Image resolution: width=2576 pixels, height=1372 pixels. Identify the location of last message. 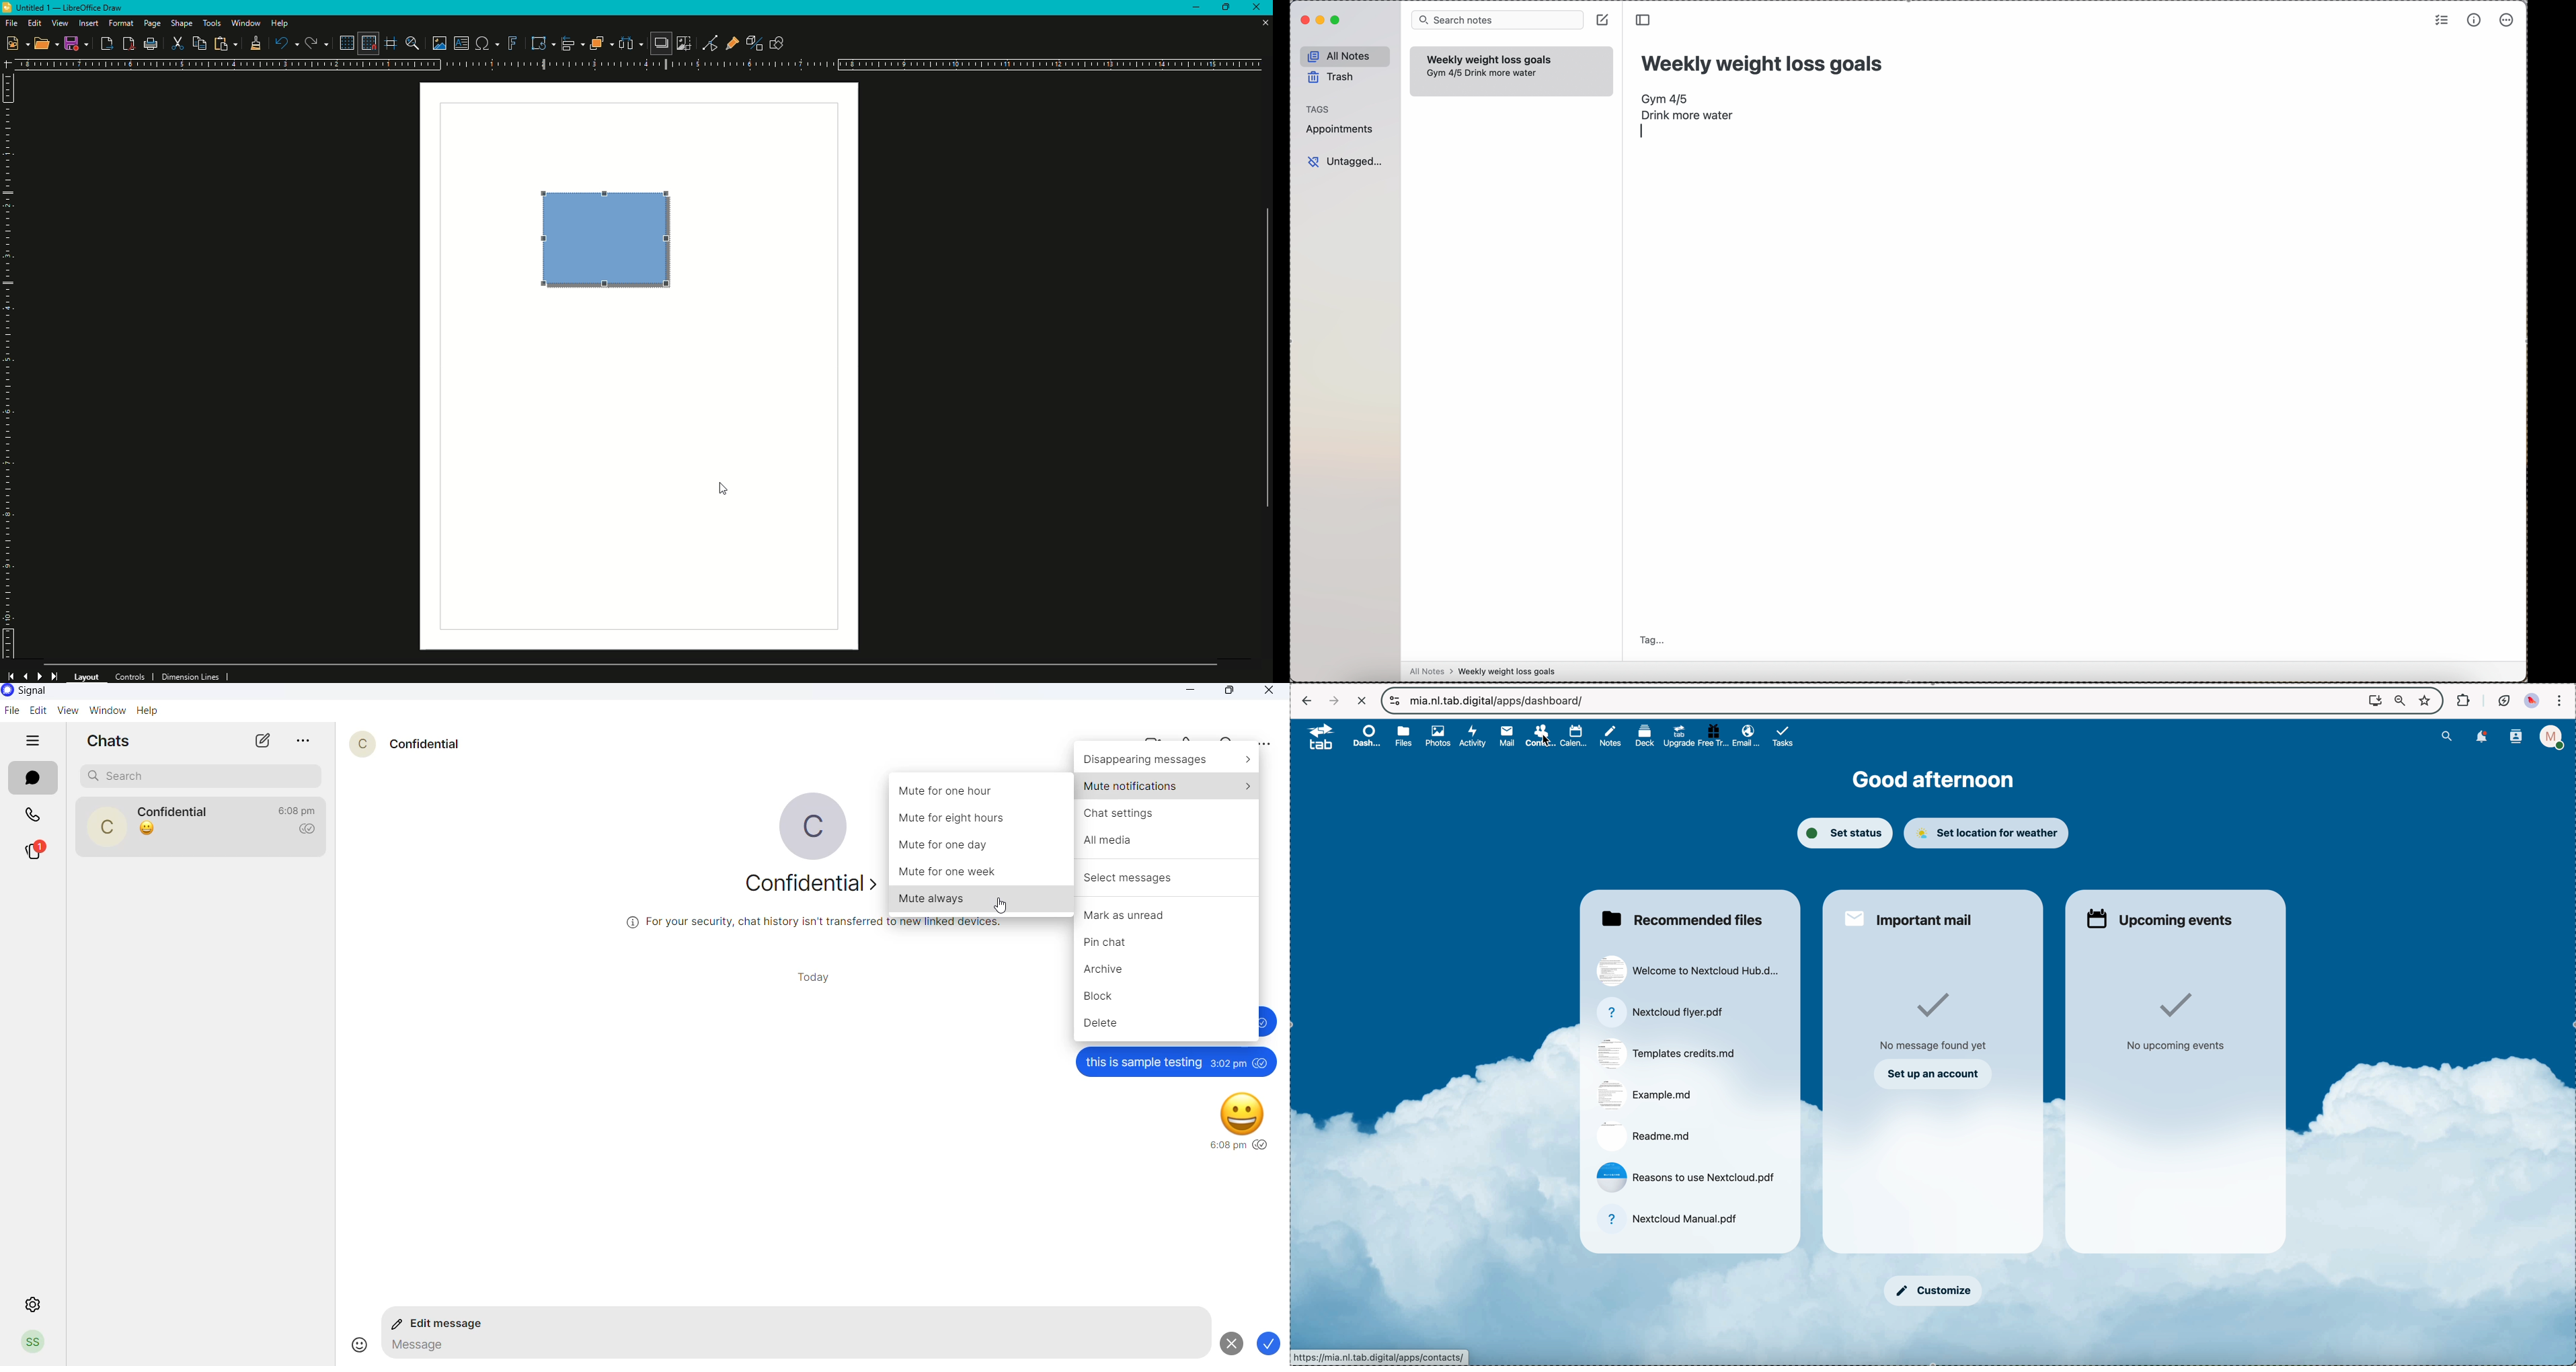
(147, 830).